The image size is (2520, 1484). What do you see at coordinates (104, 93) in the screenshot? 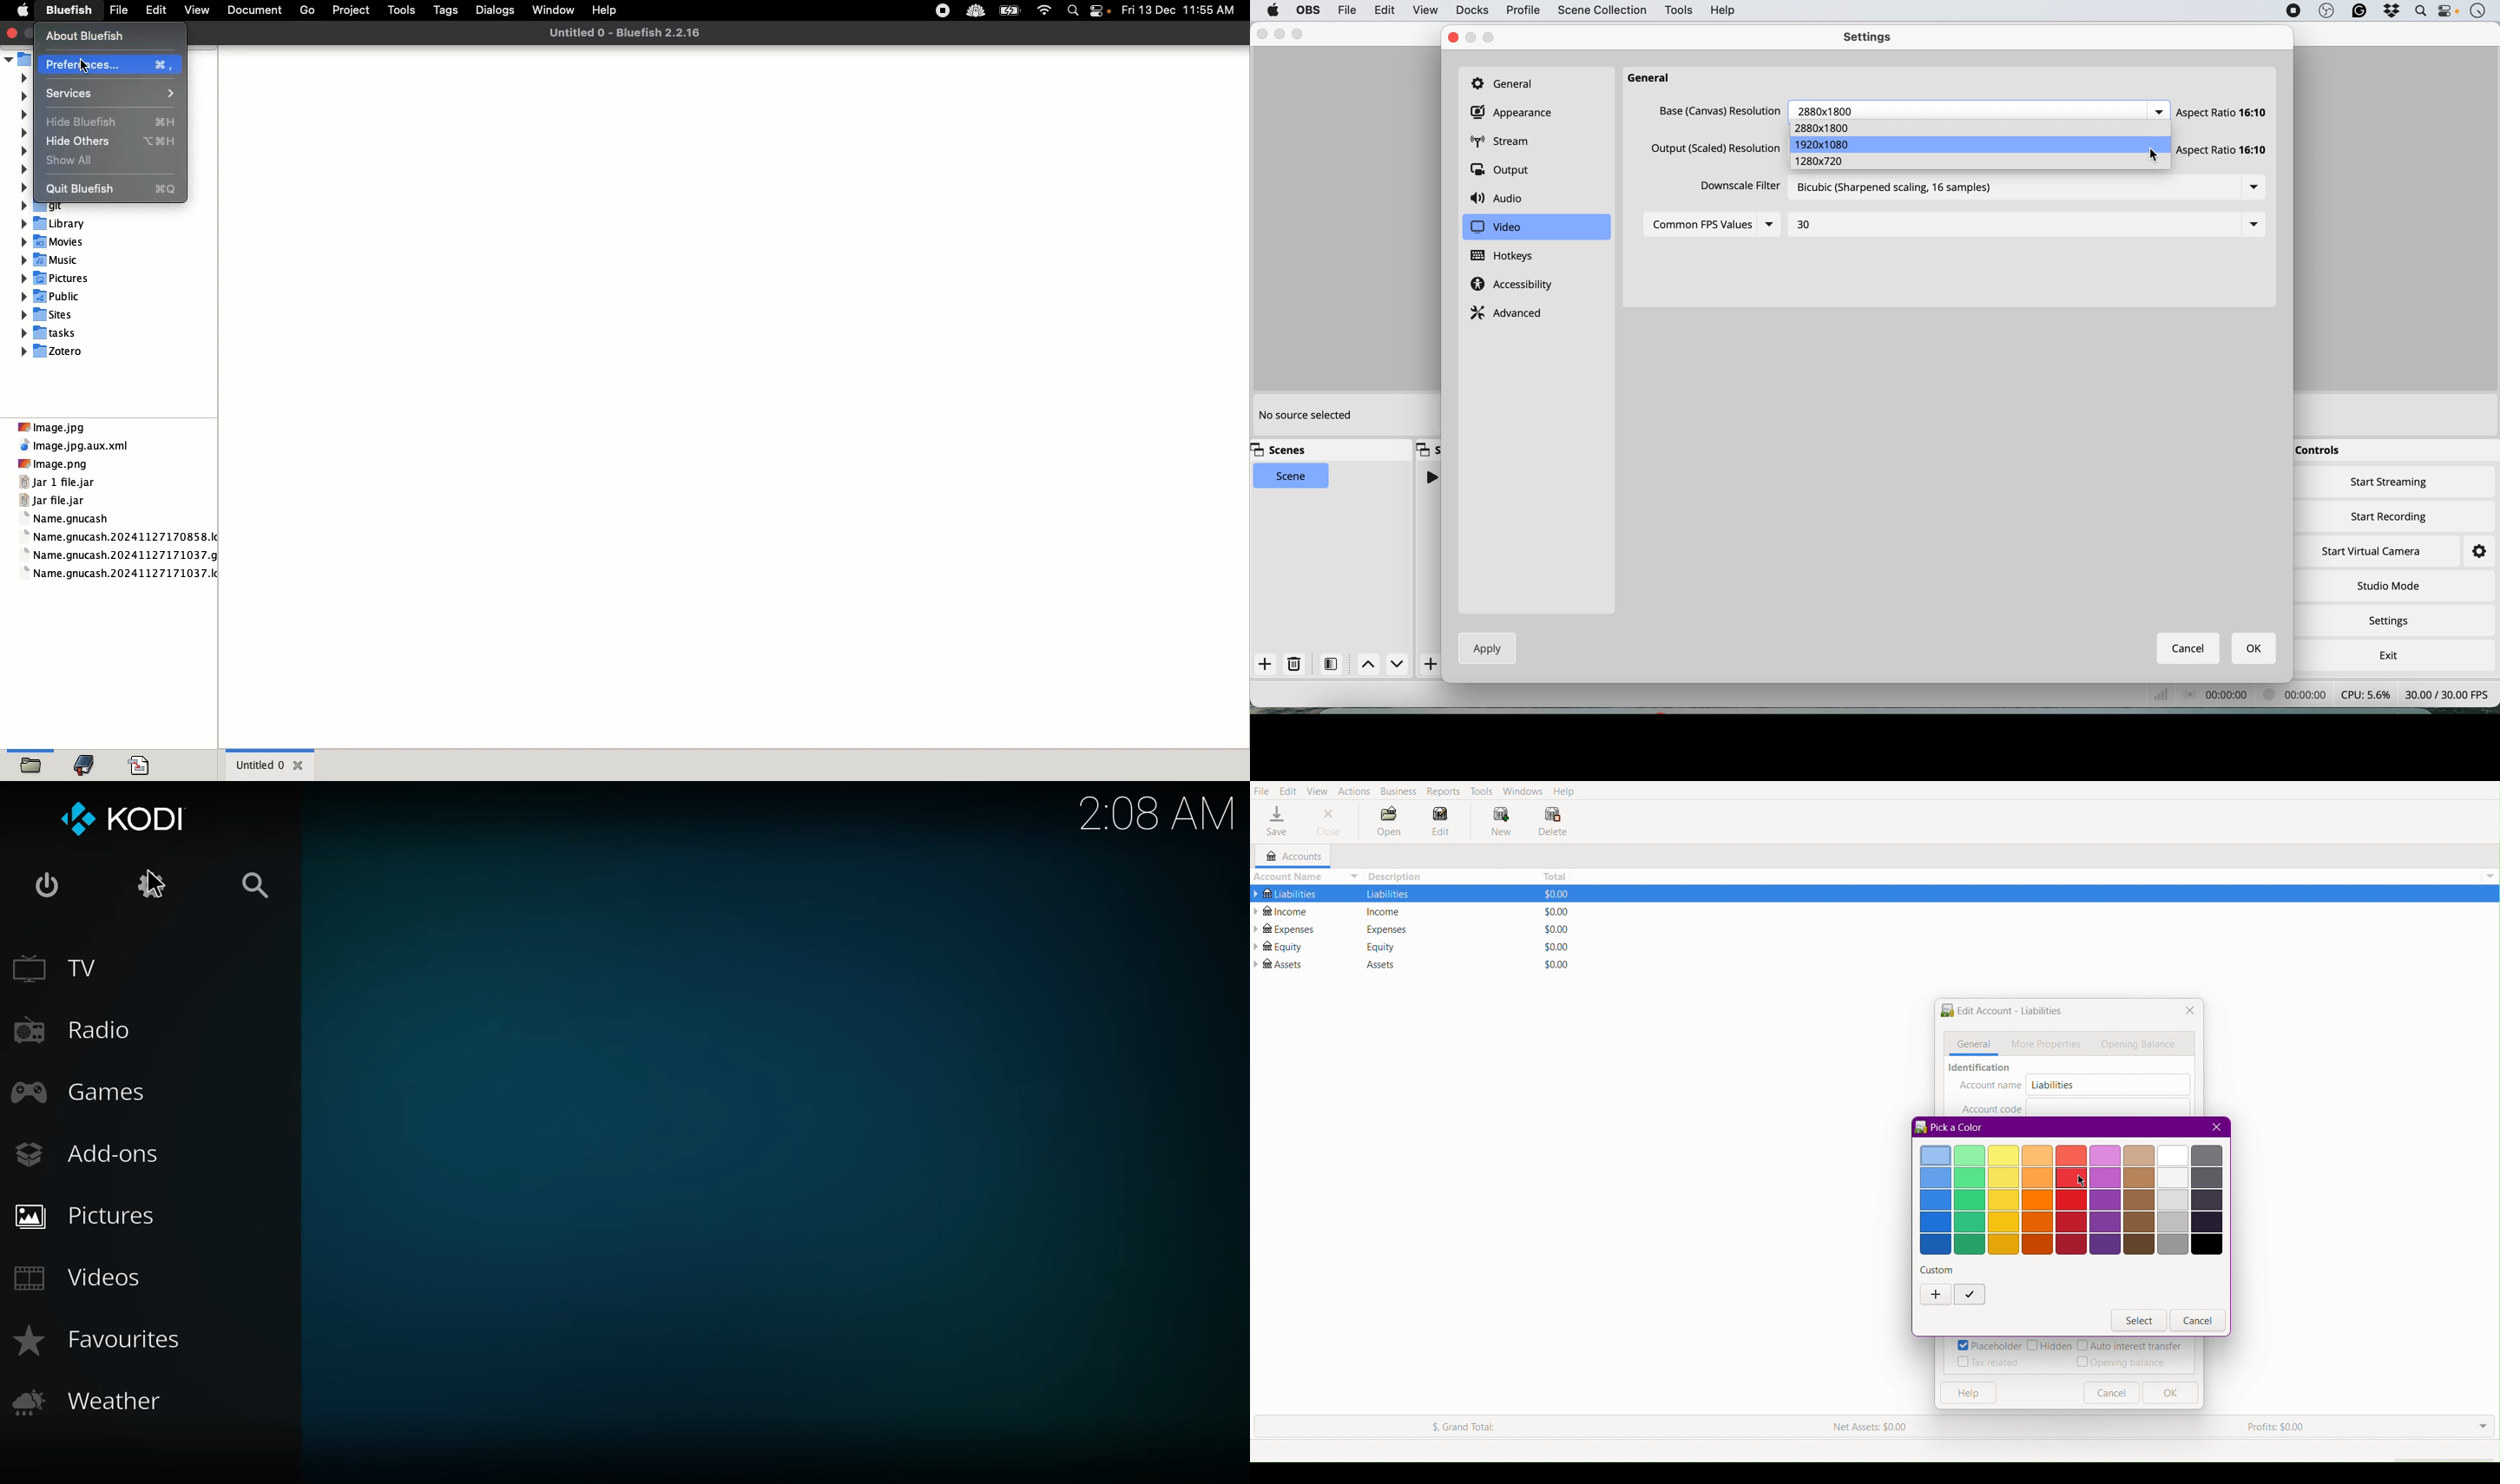
I see `service` at bounding box center [104, 93].